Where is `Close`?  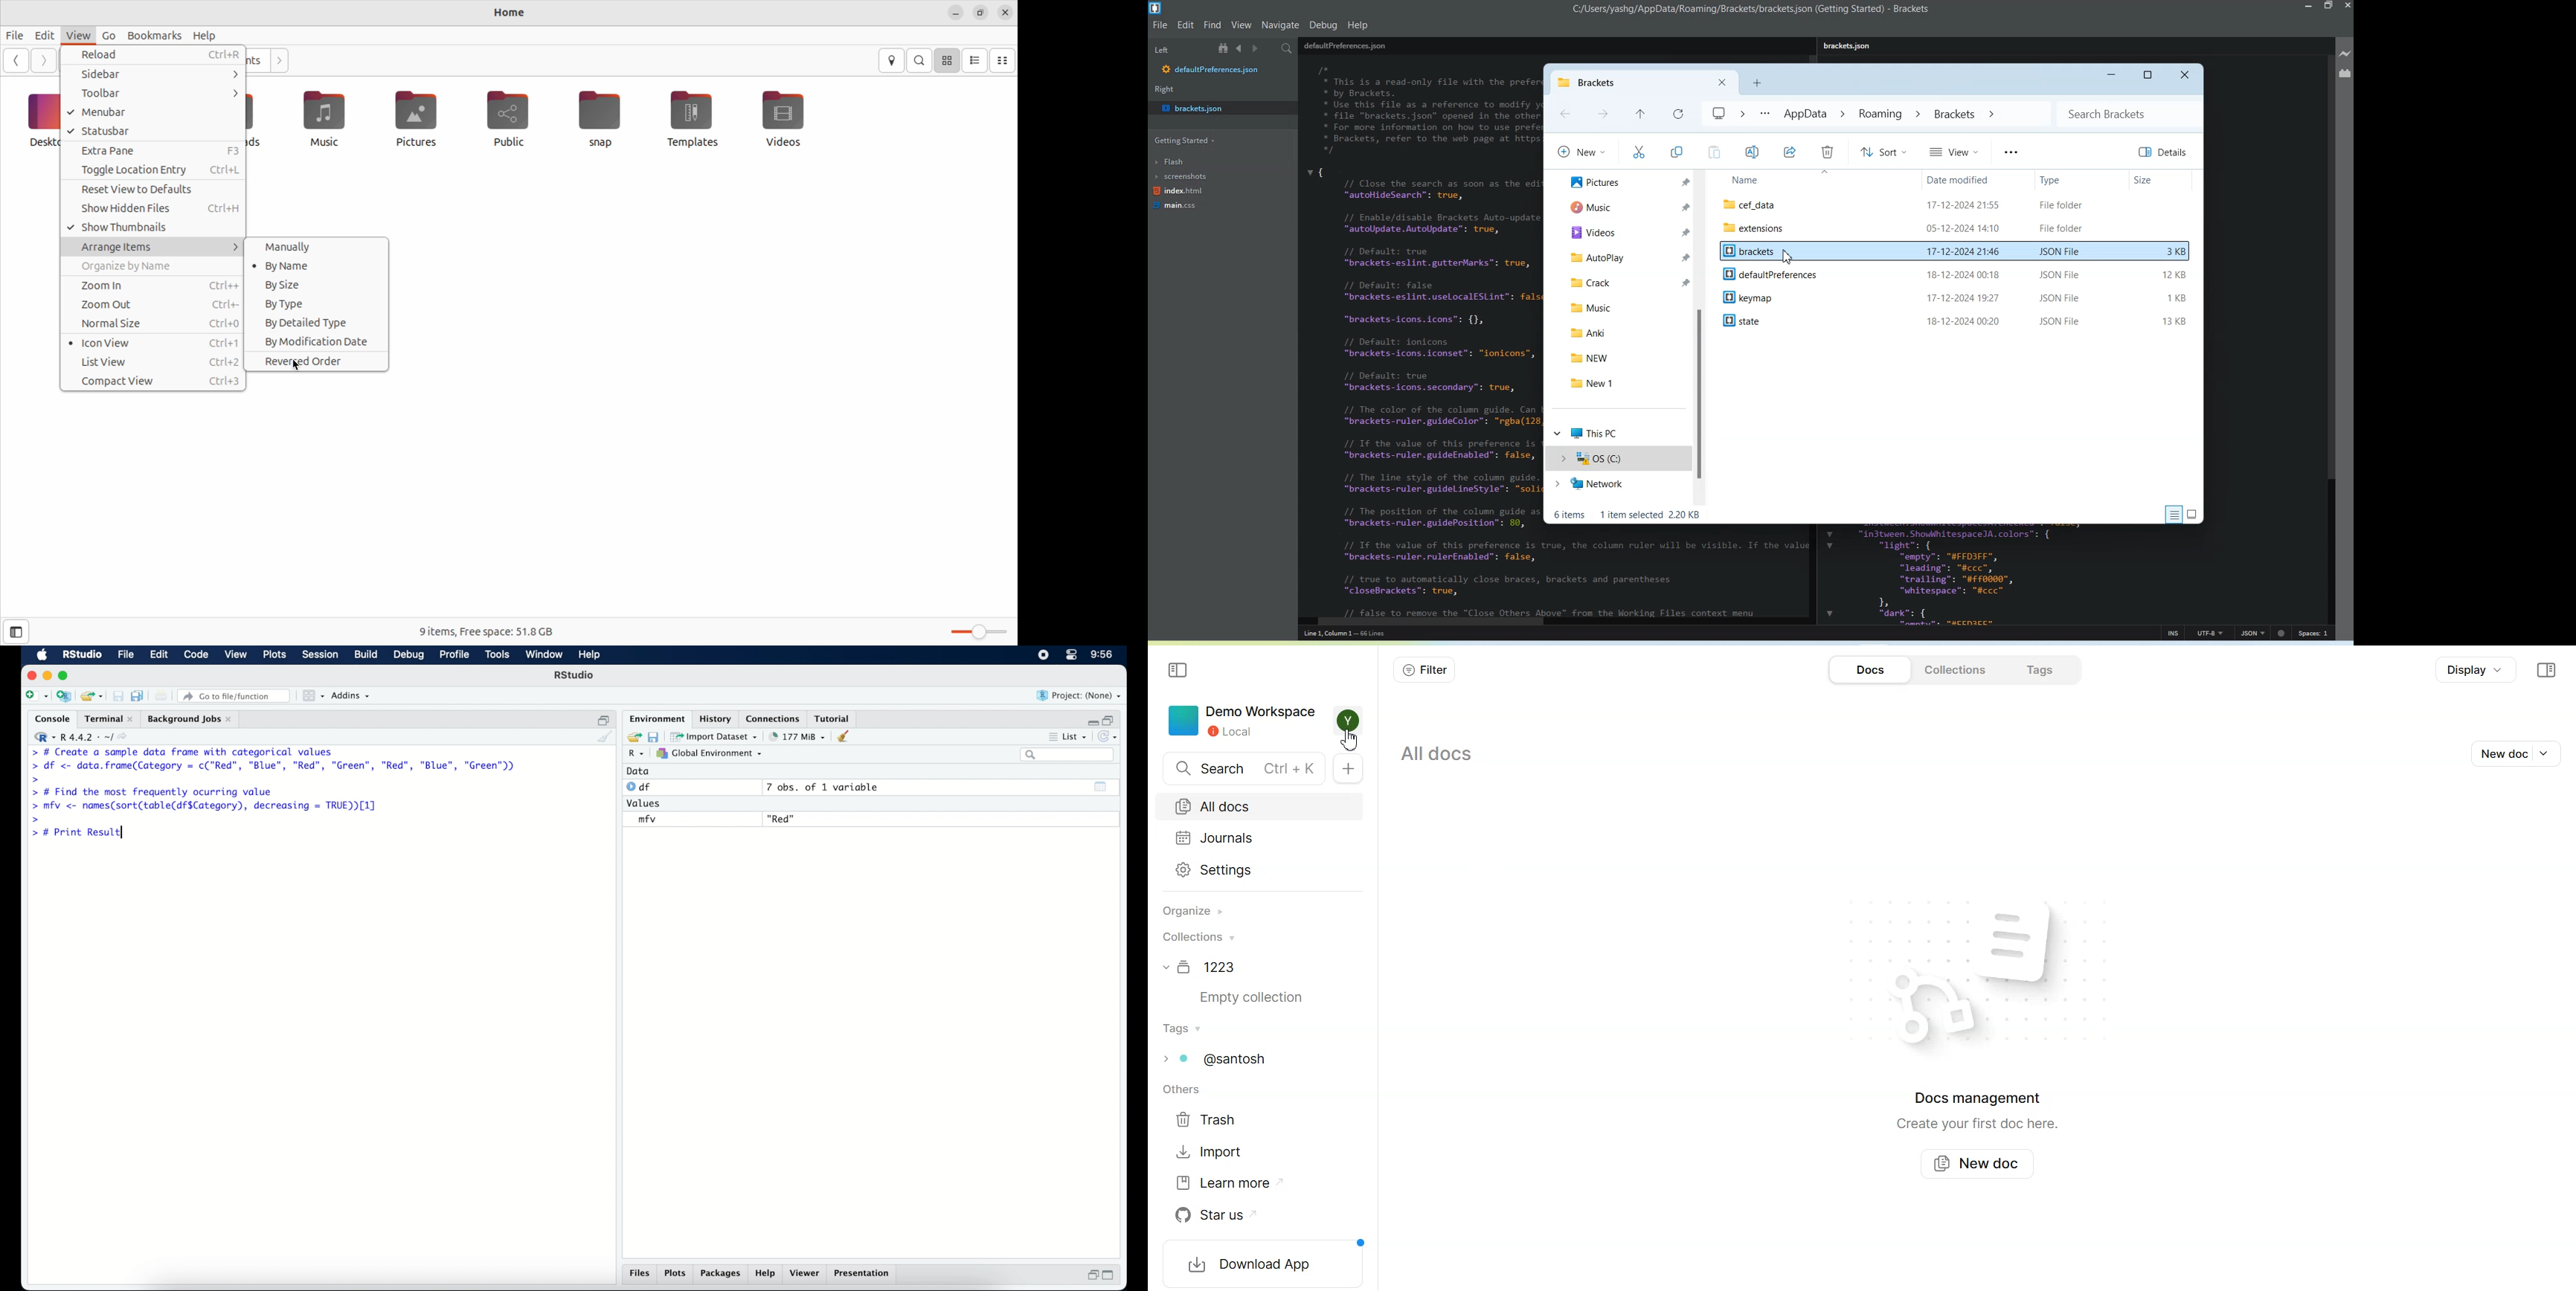
Close is located at coordinates (1722, 82).